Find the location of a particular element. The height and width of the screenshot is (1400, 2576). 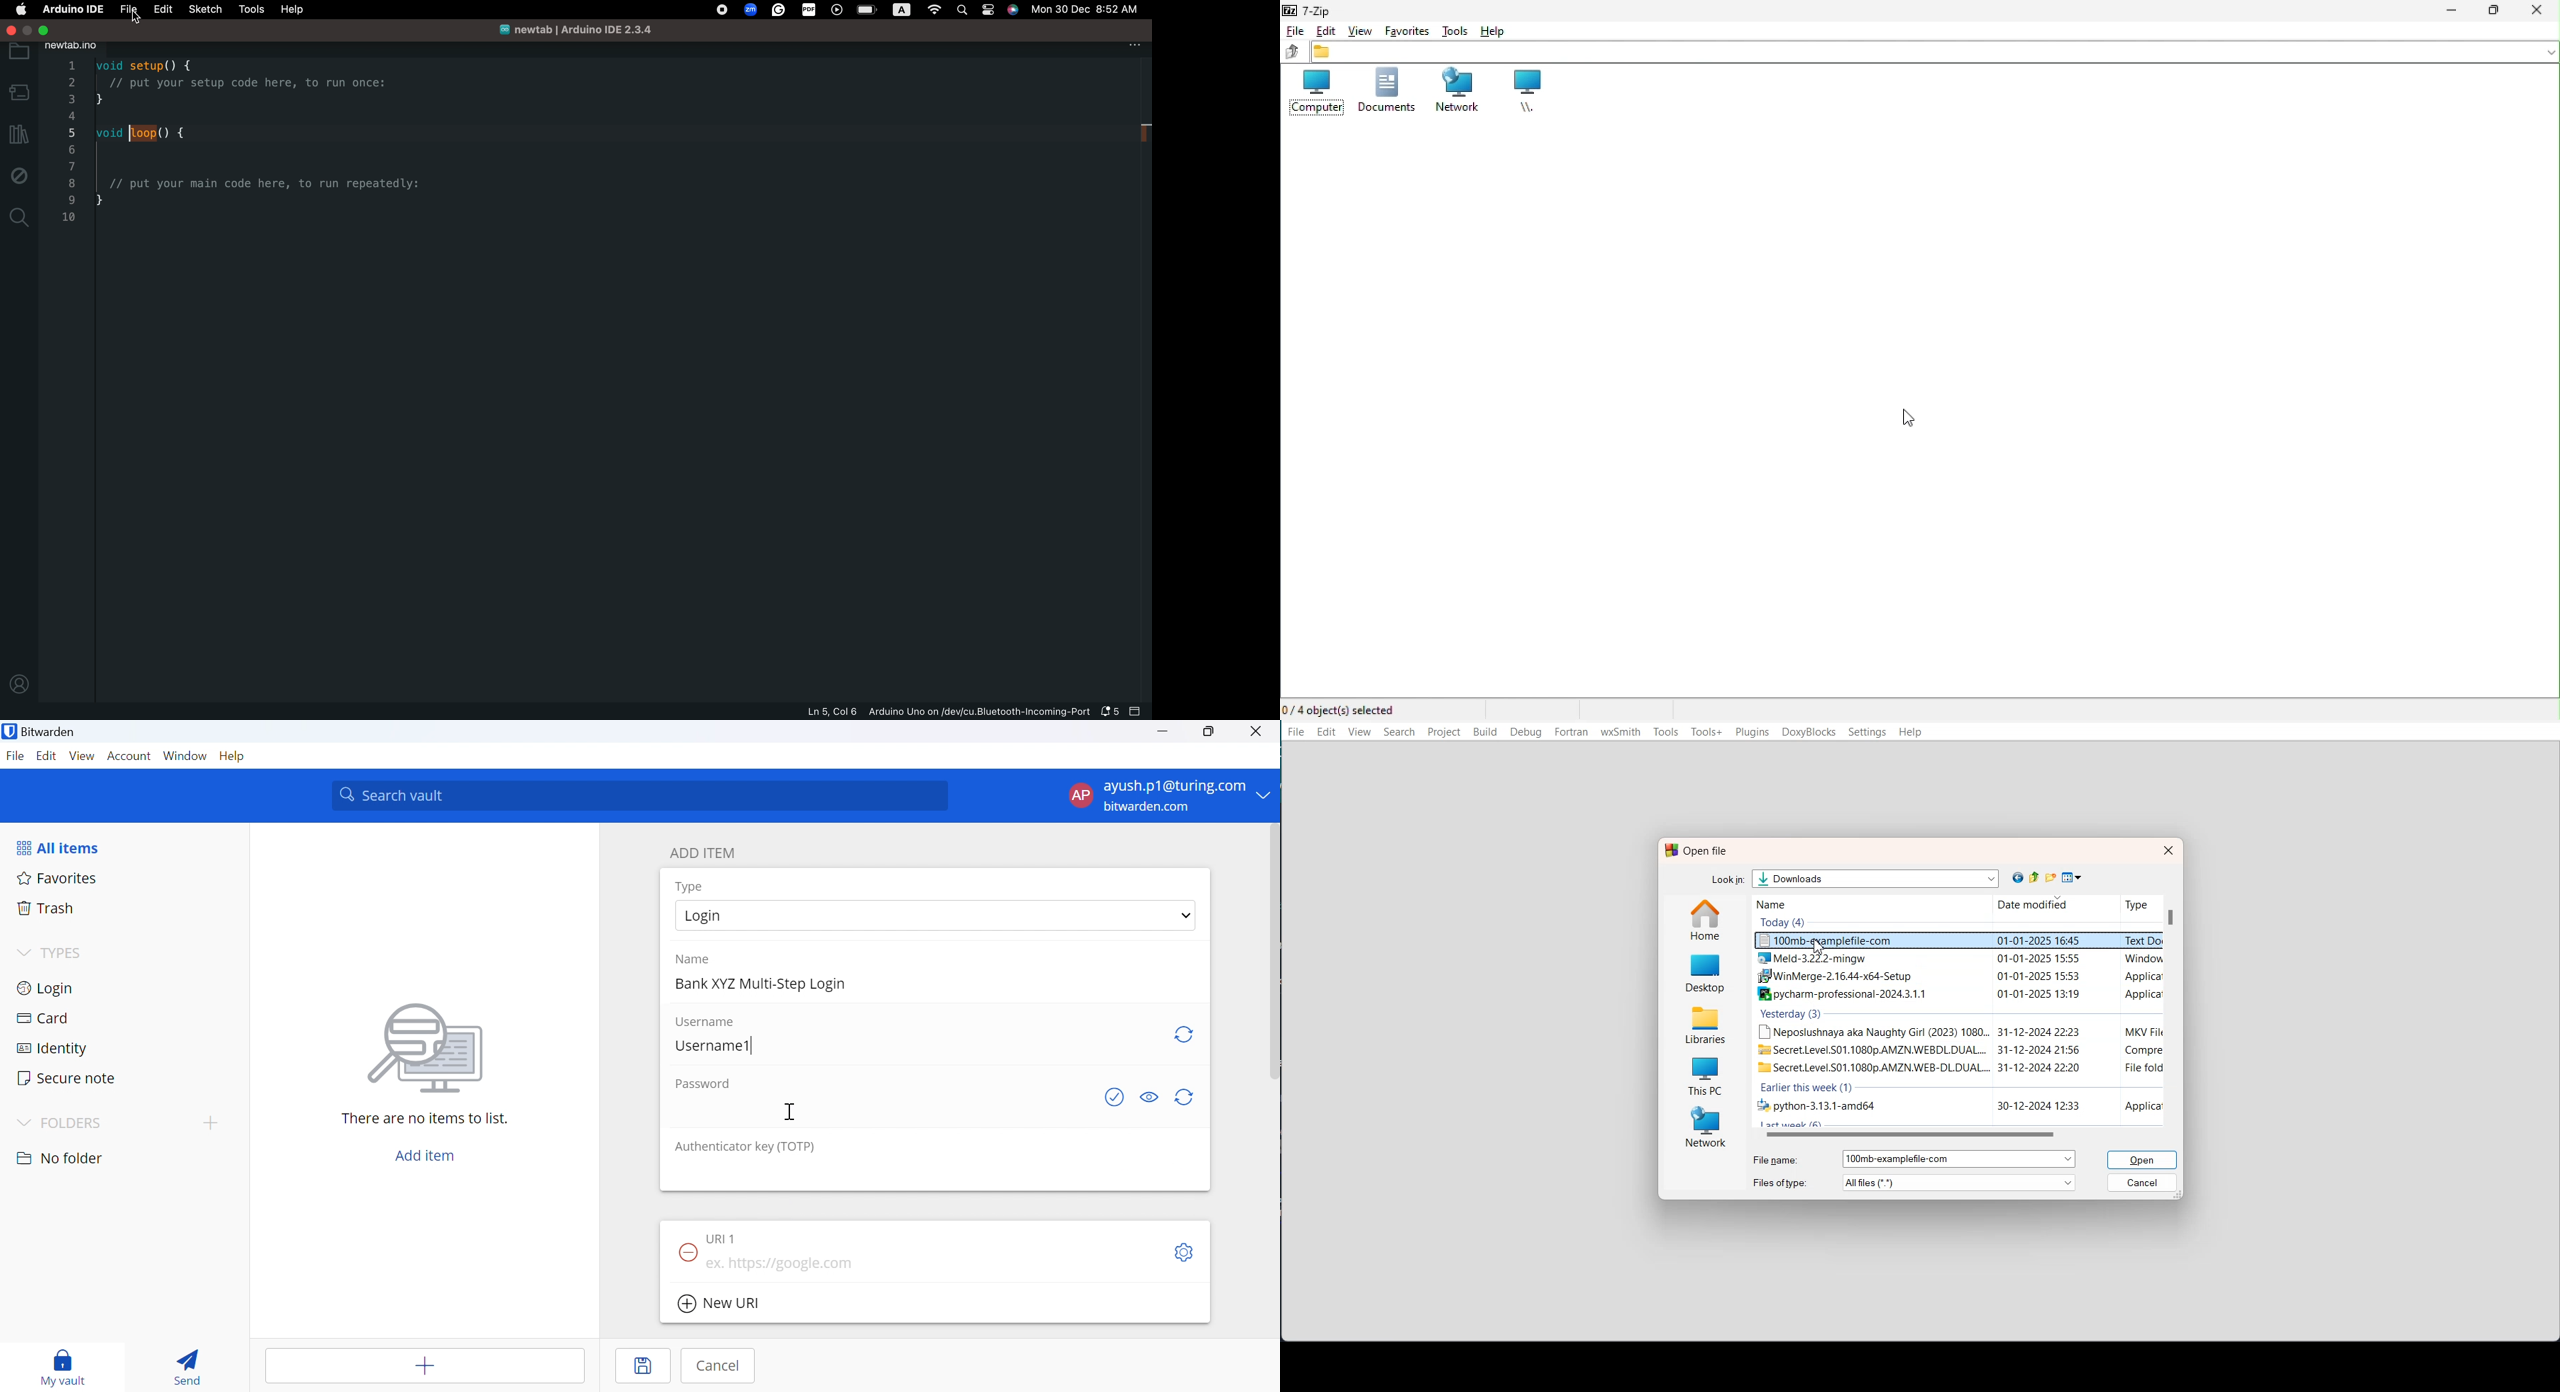

View menu is located at coordinates (2073, 878).